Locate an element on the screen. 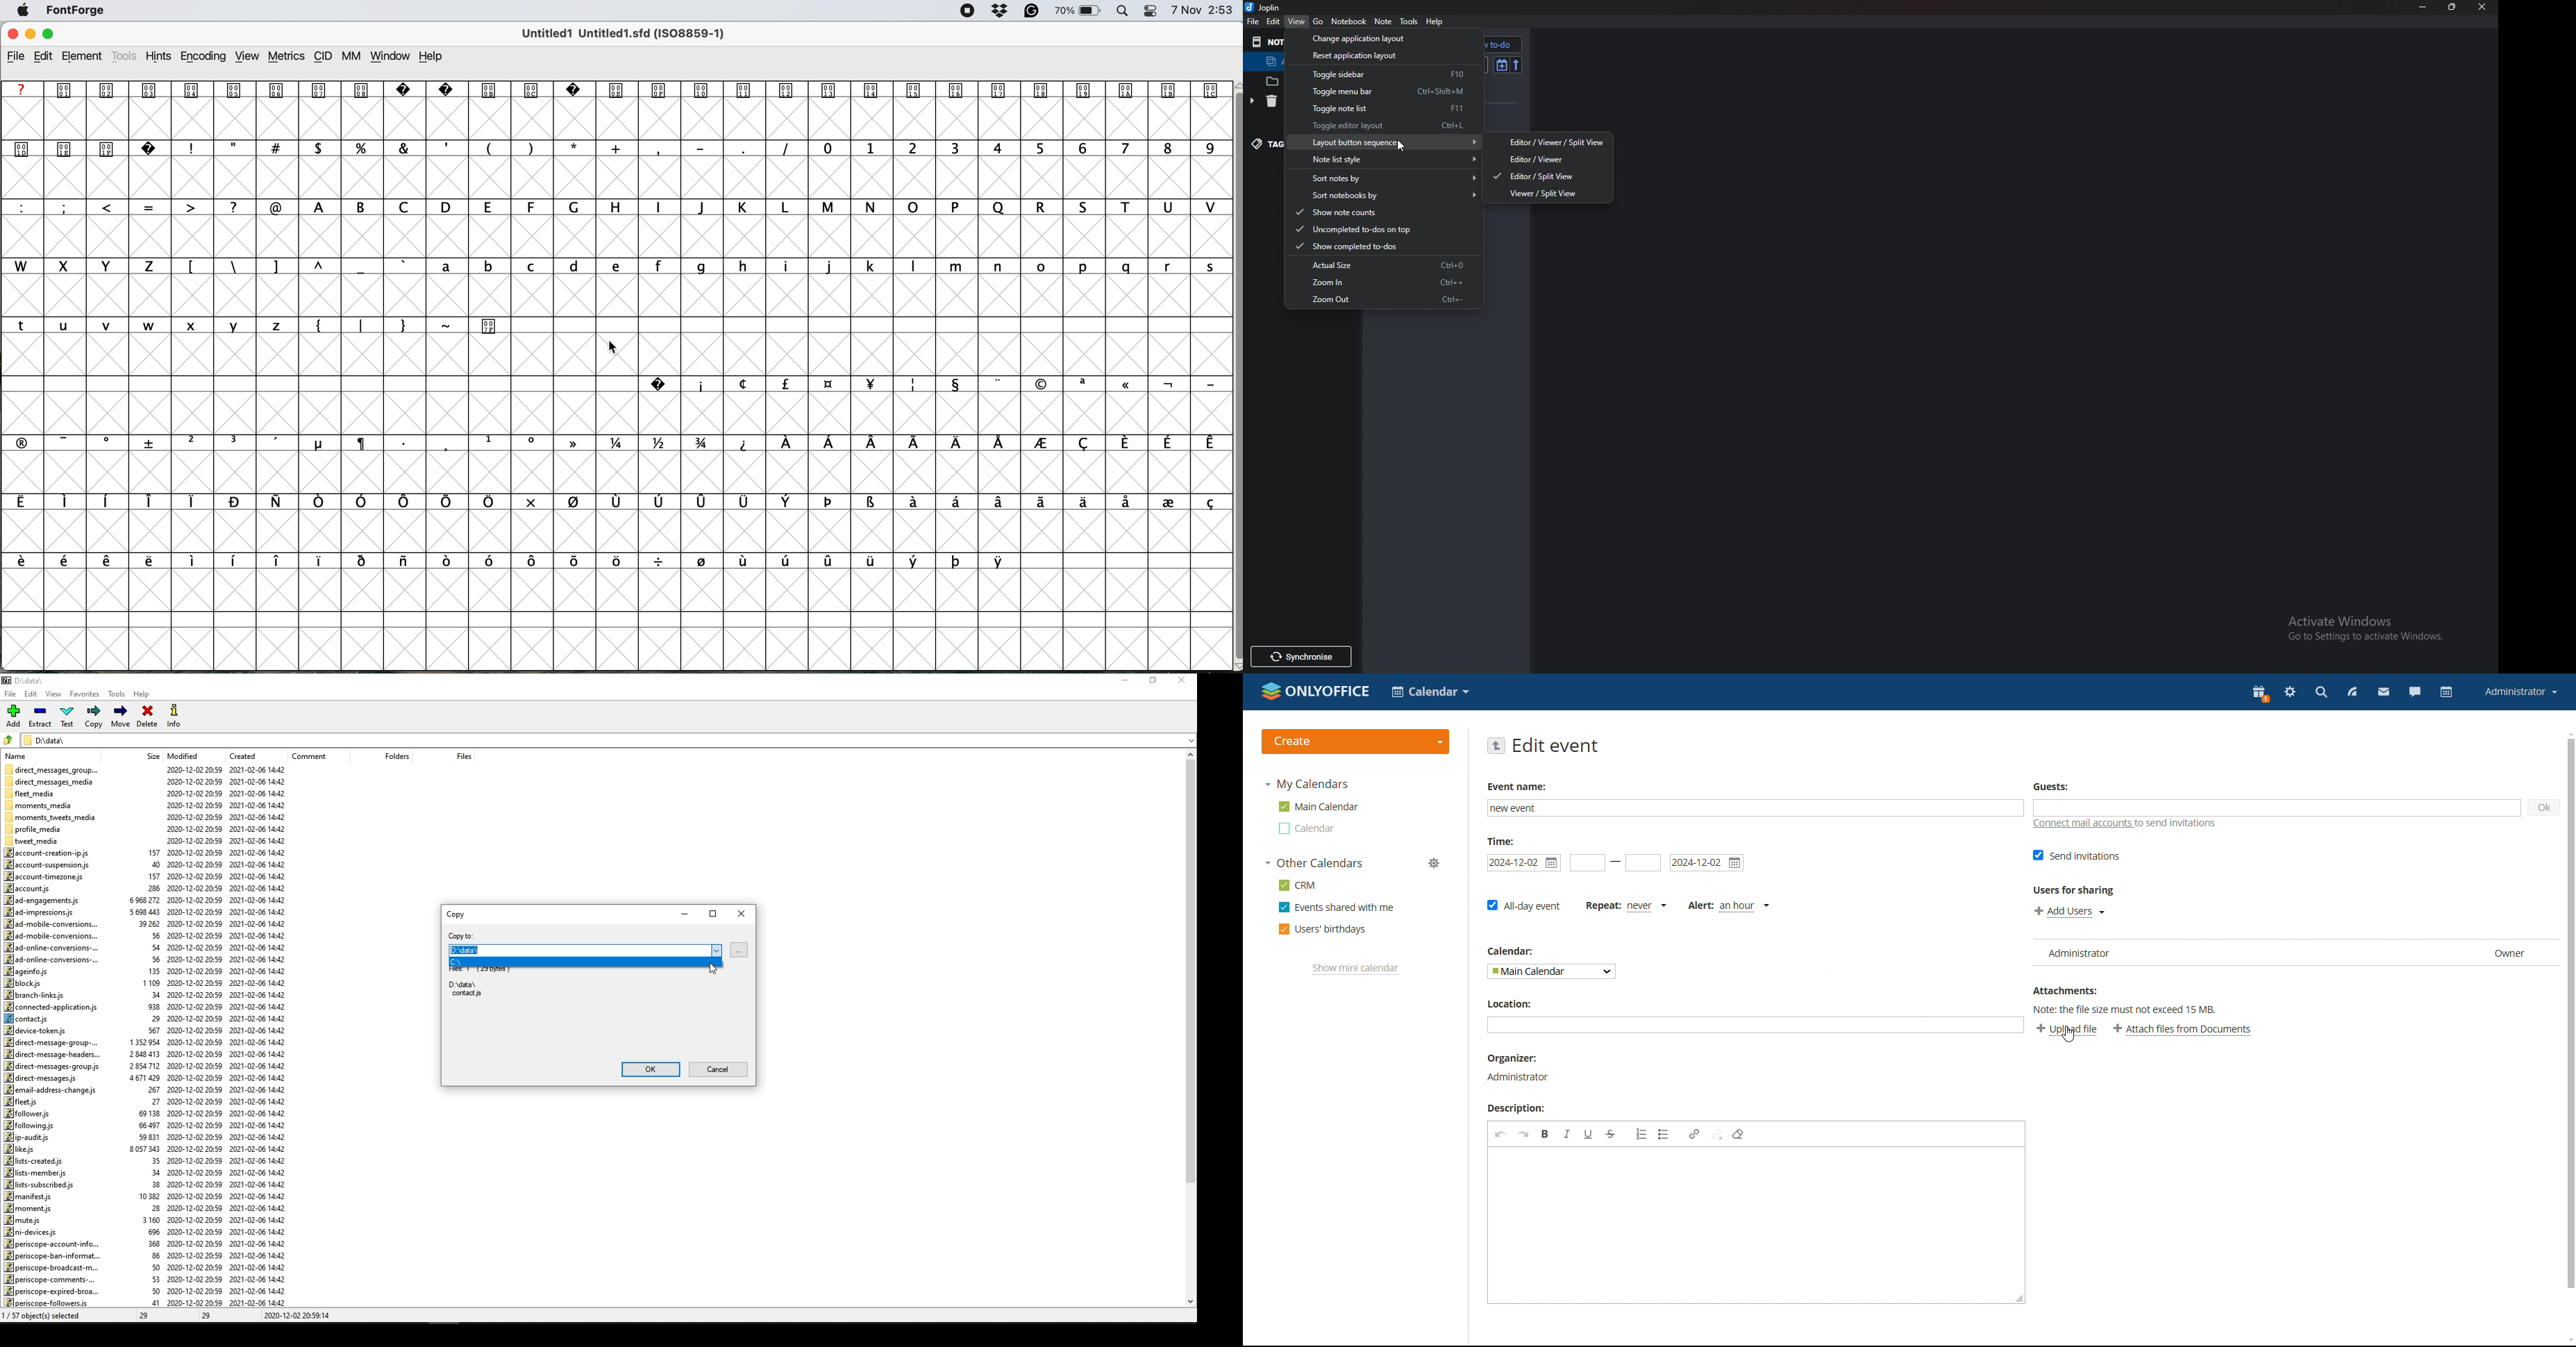 This screenshot has width=2576, height=1372. encoding is located at coordinates (202, 57).